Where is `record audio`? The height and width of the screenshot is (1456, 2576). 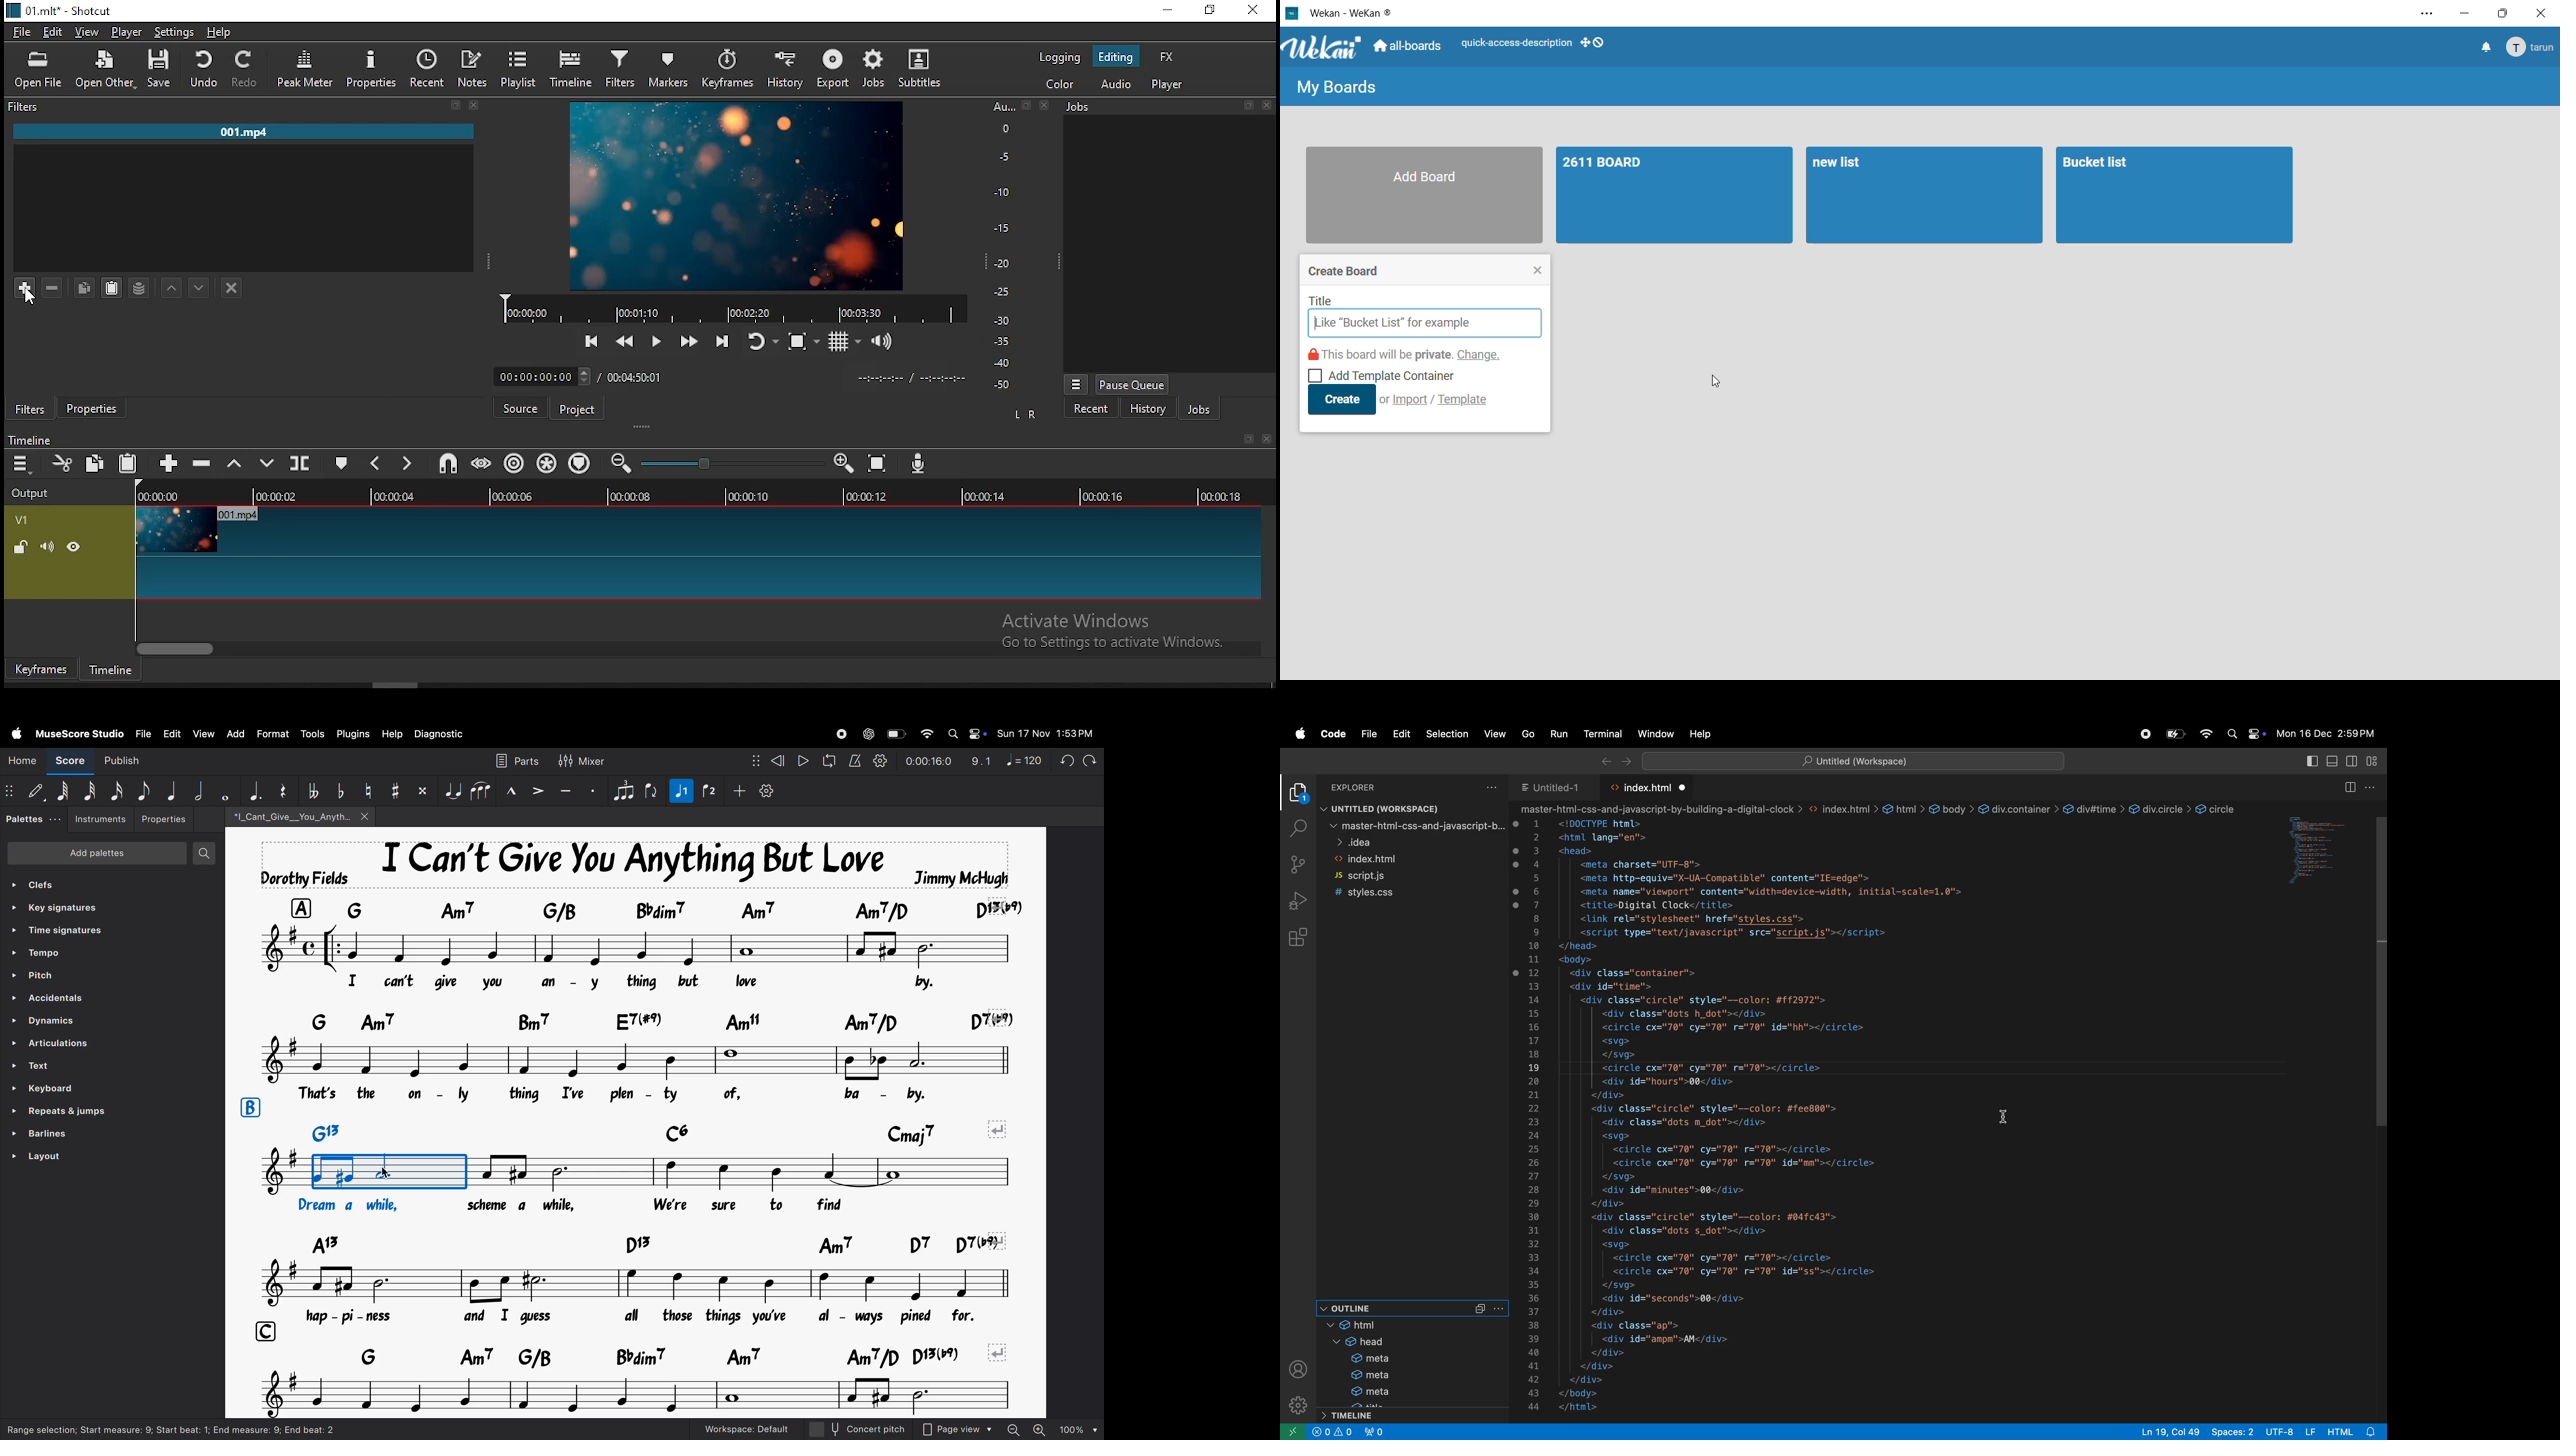 record audio is located at coordinates (916, 464).